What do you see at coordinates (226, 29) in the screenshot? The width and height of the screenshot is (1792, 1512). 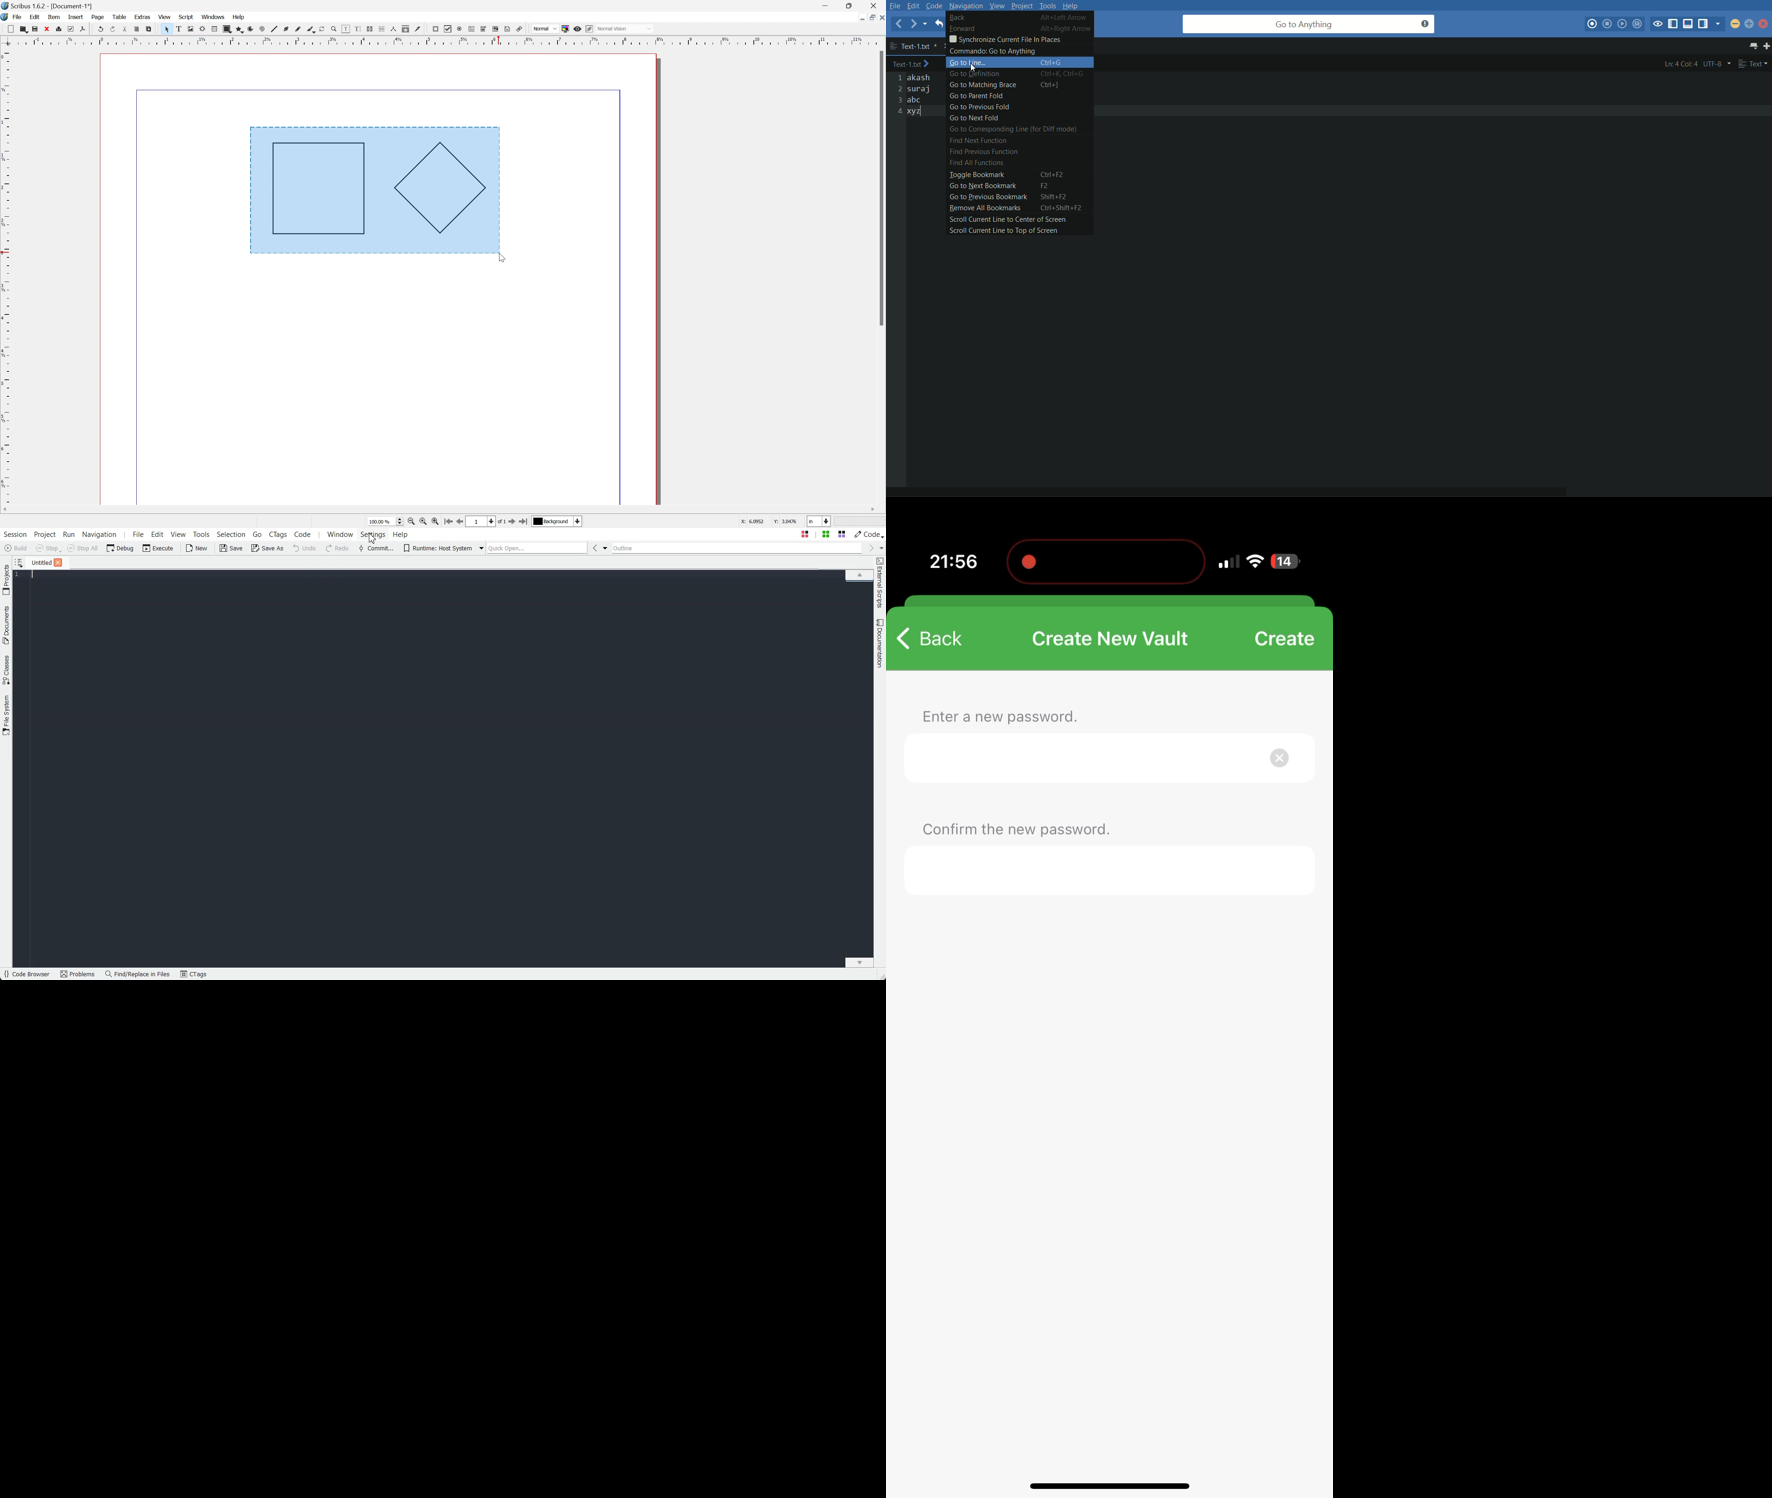 I see `shape` at bounding box center [226, 29].